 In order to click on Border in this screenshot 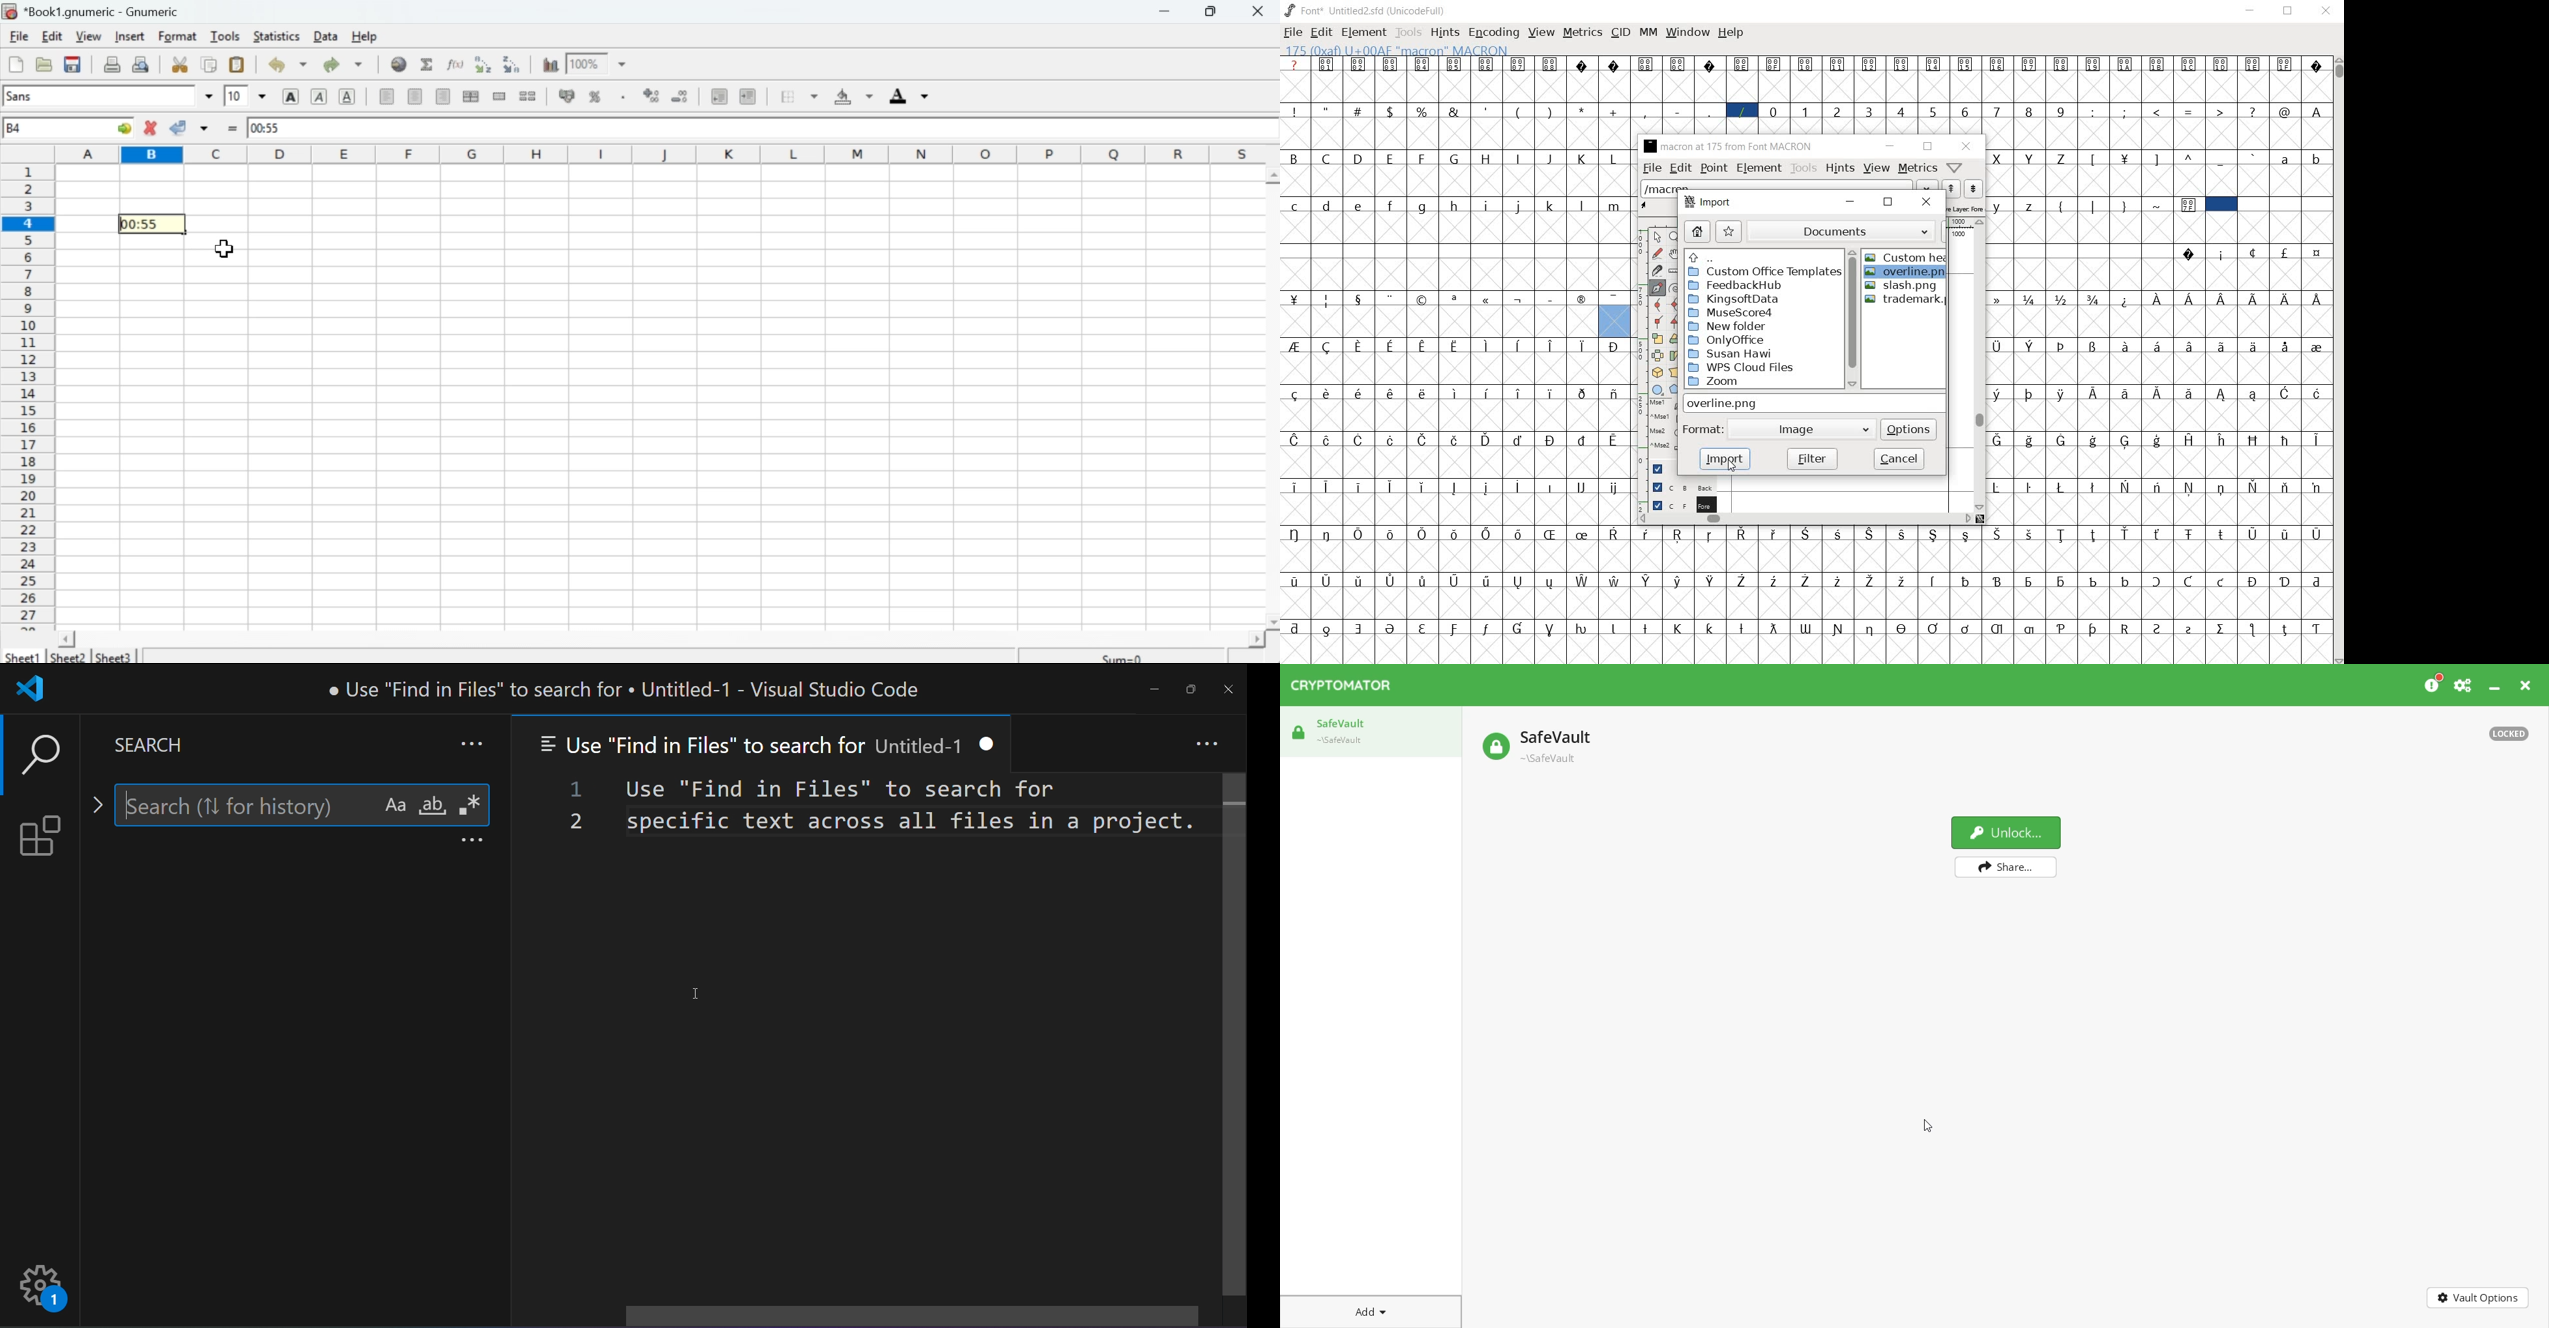, I will do `click(786, 95)`.